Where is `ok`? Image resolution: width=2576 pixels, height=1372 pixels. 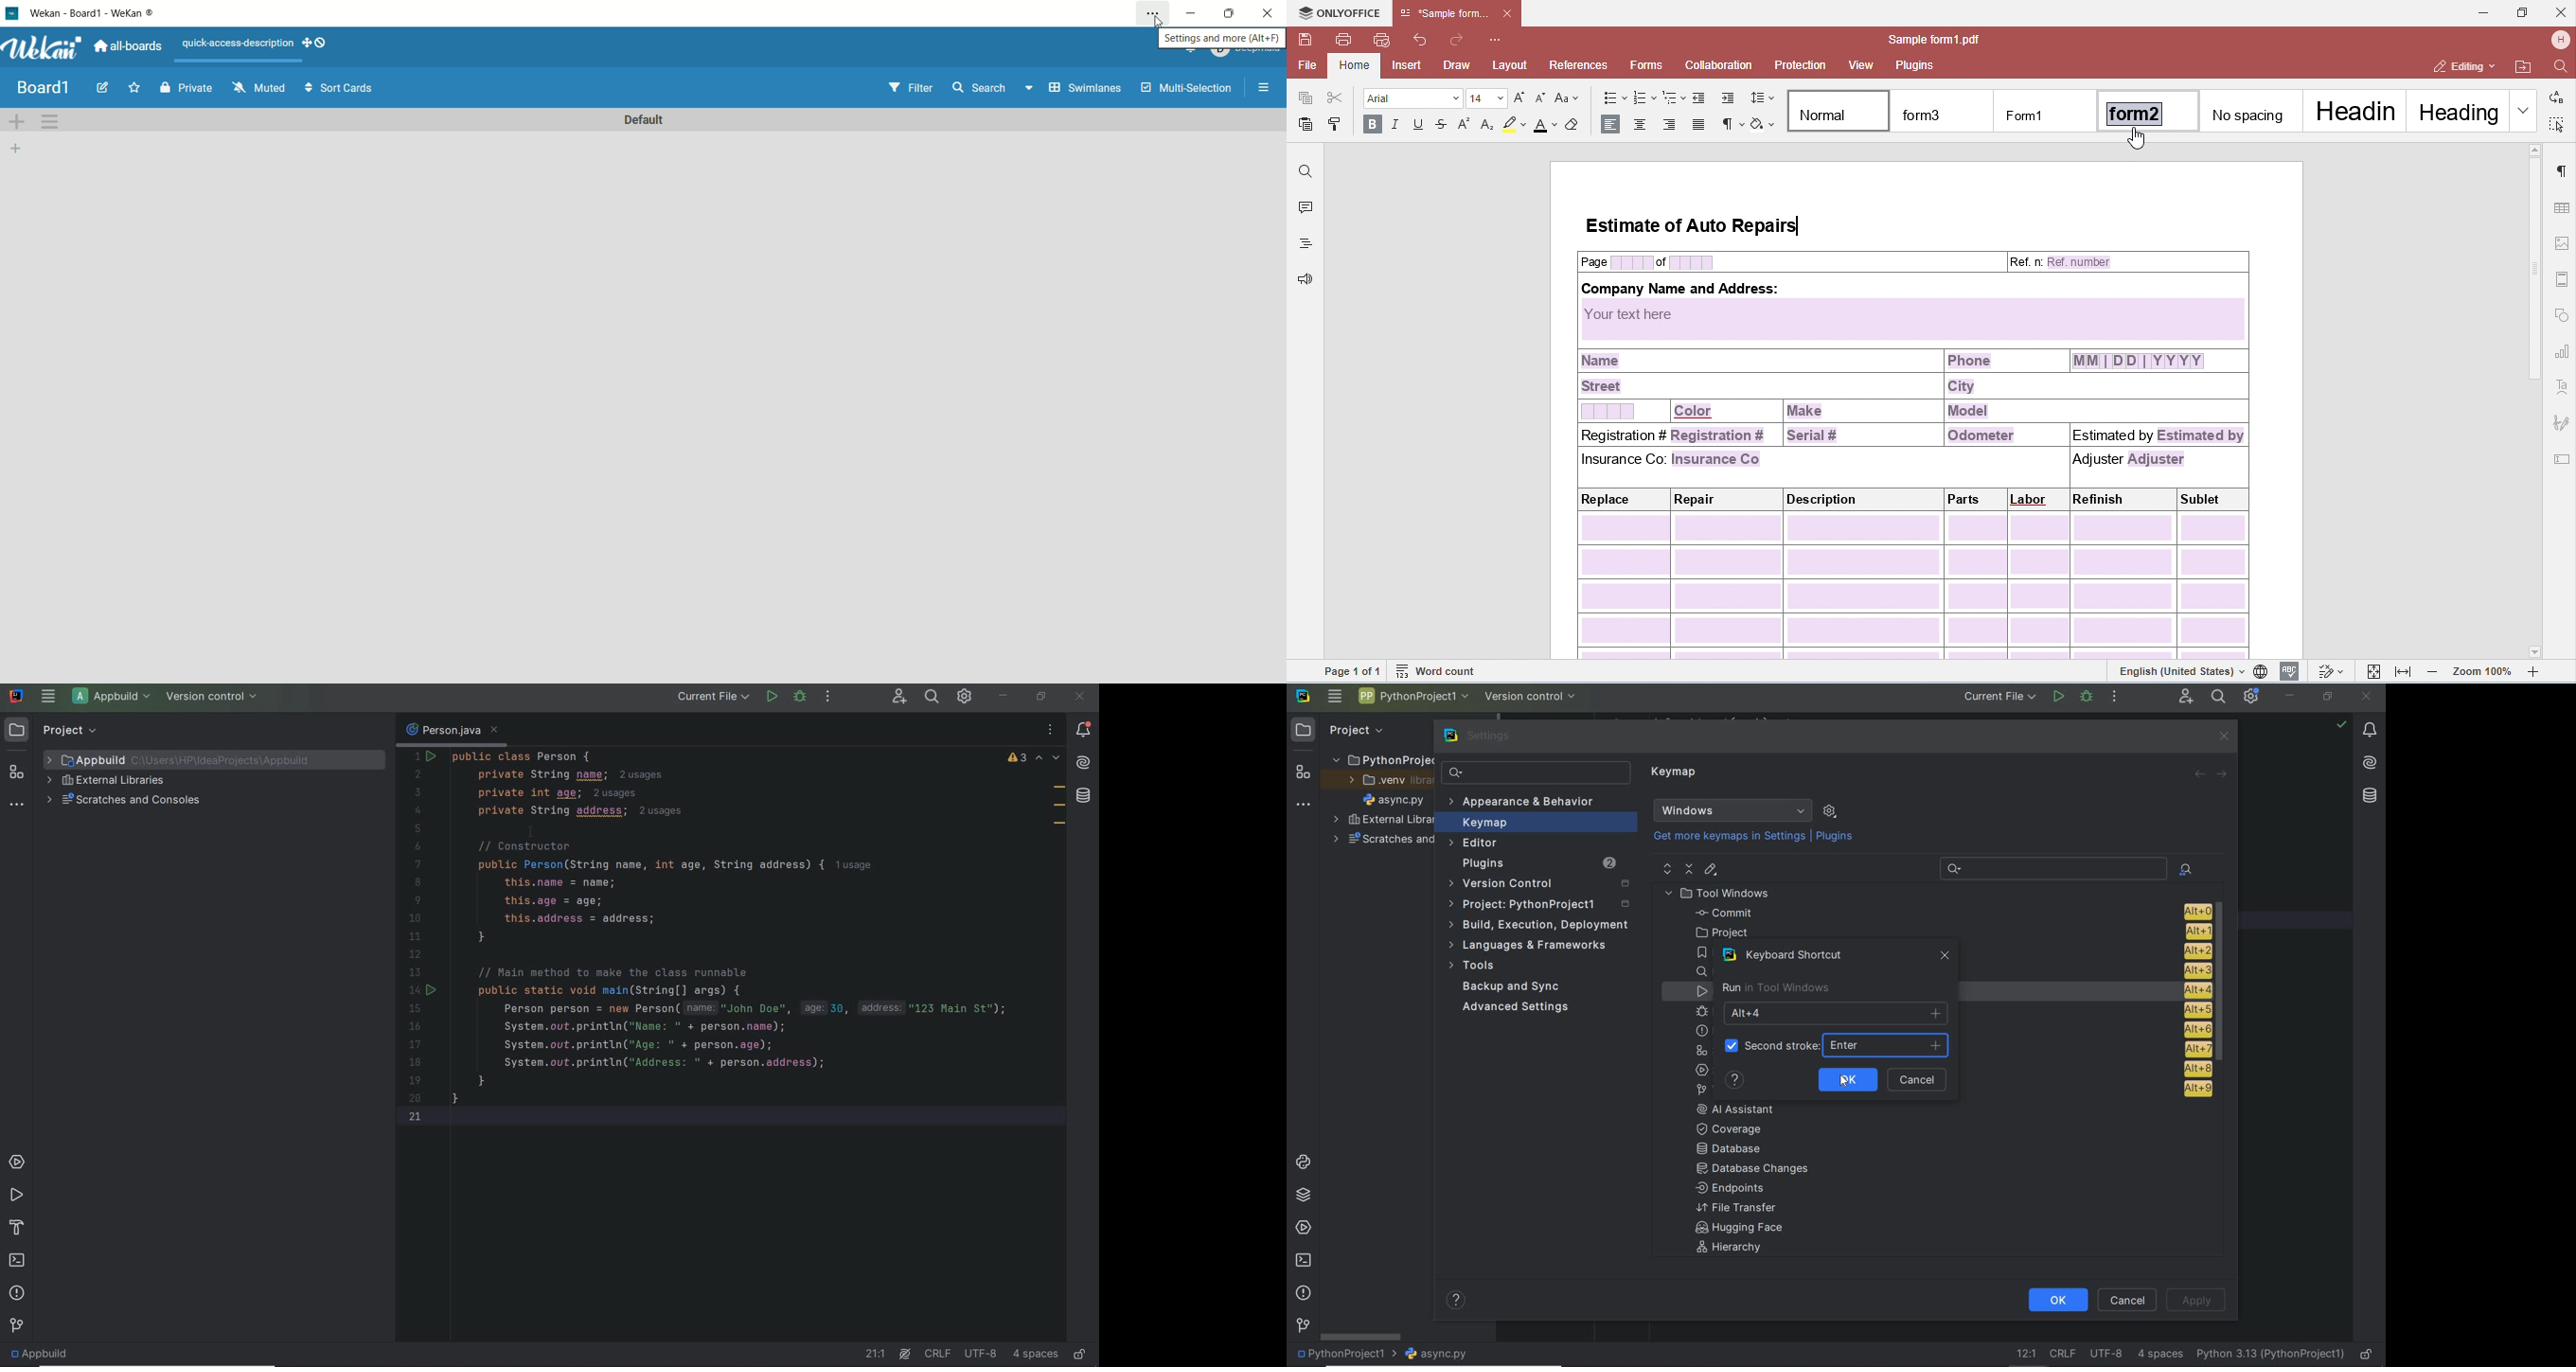 ok is located at coordinates (2057, 1300).